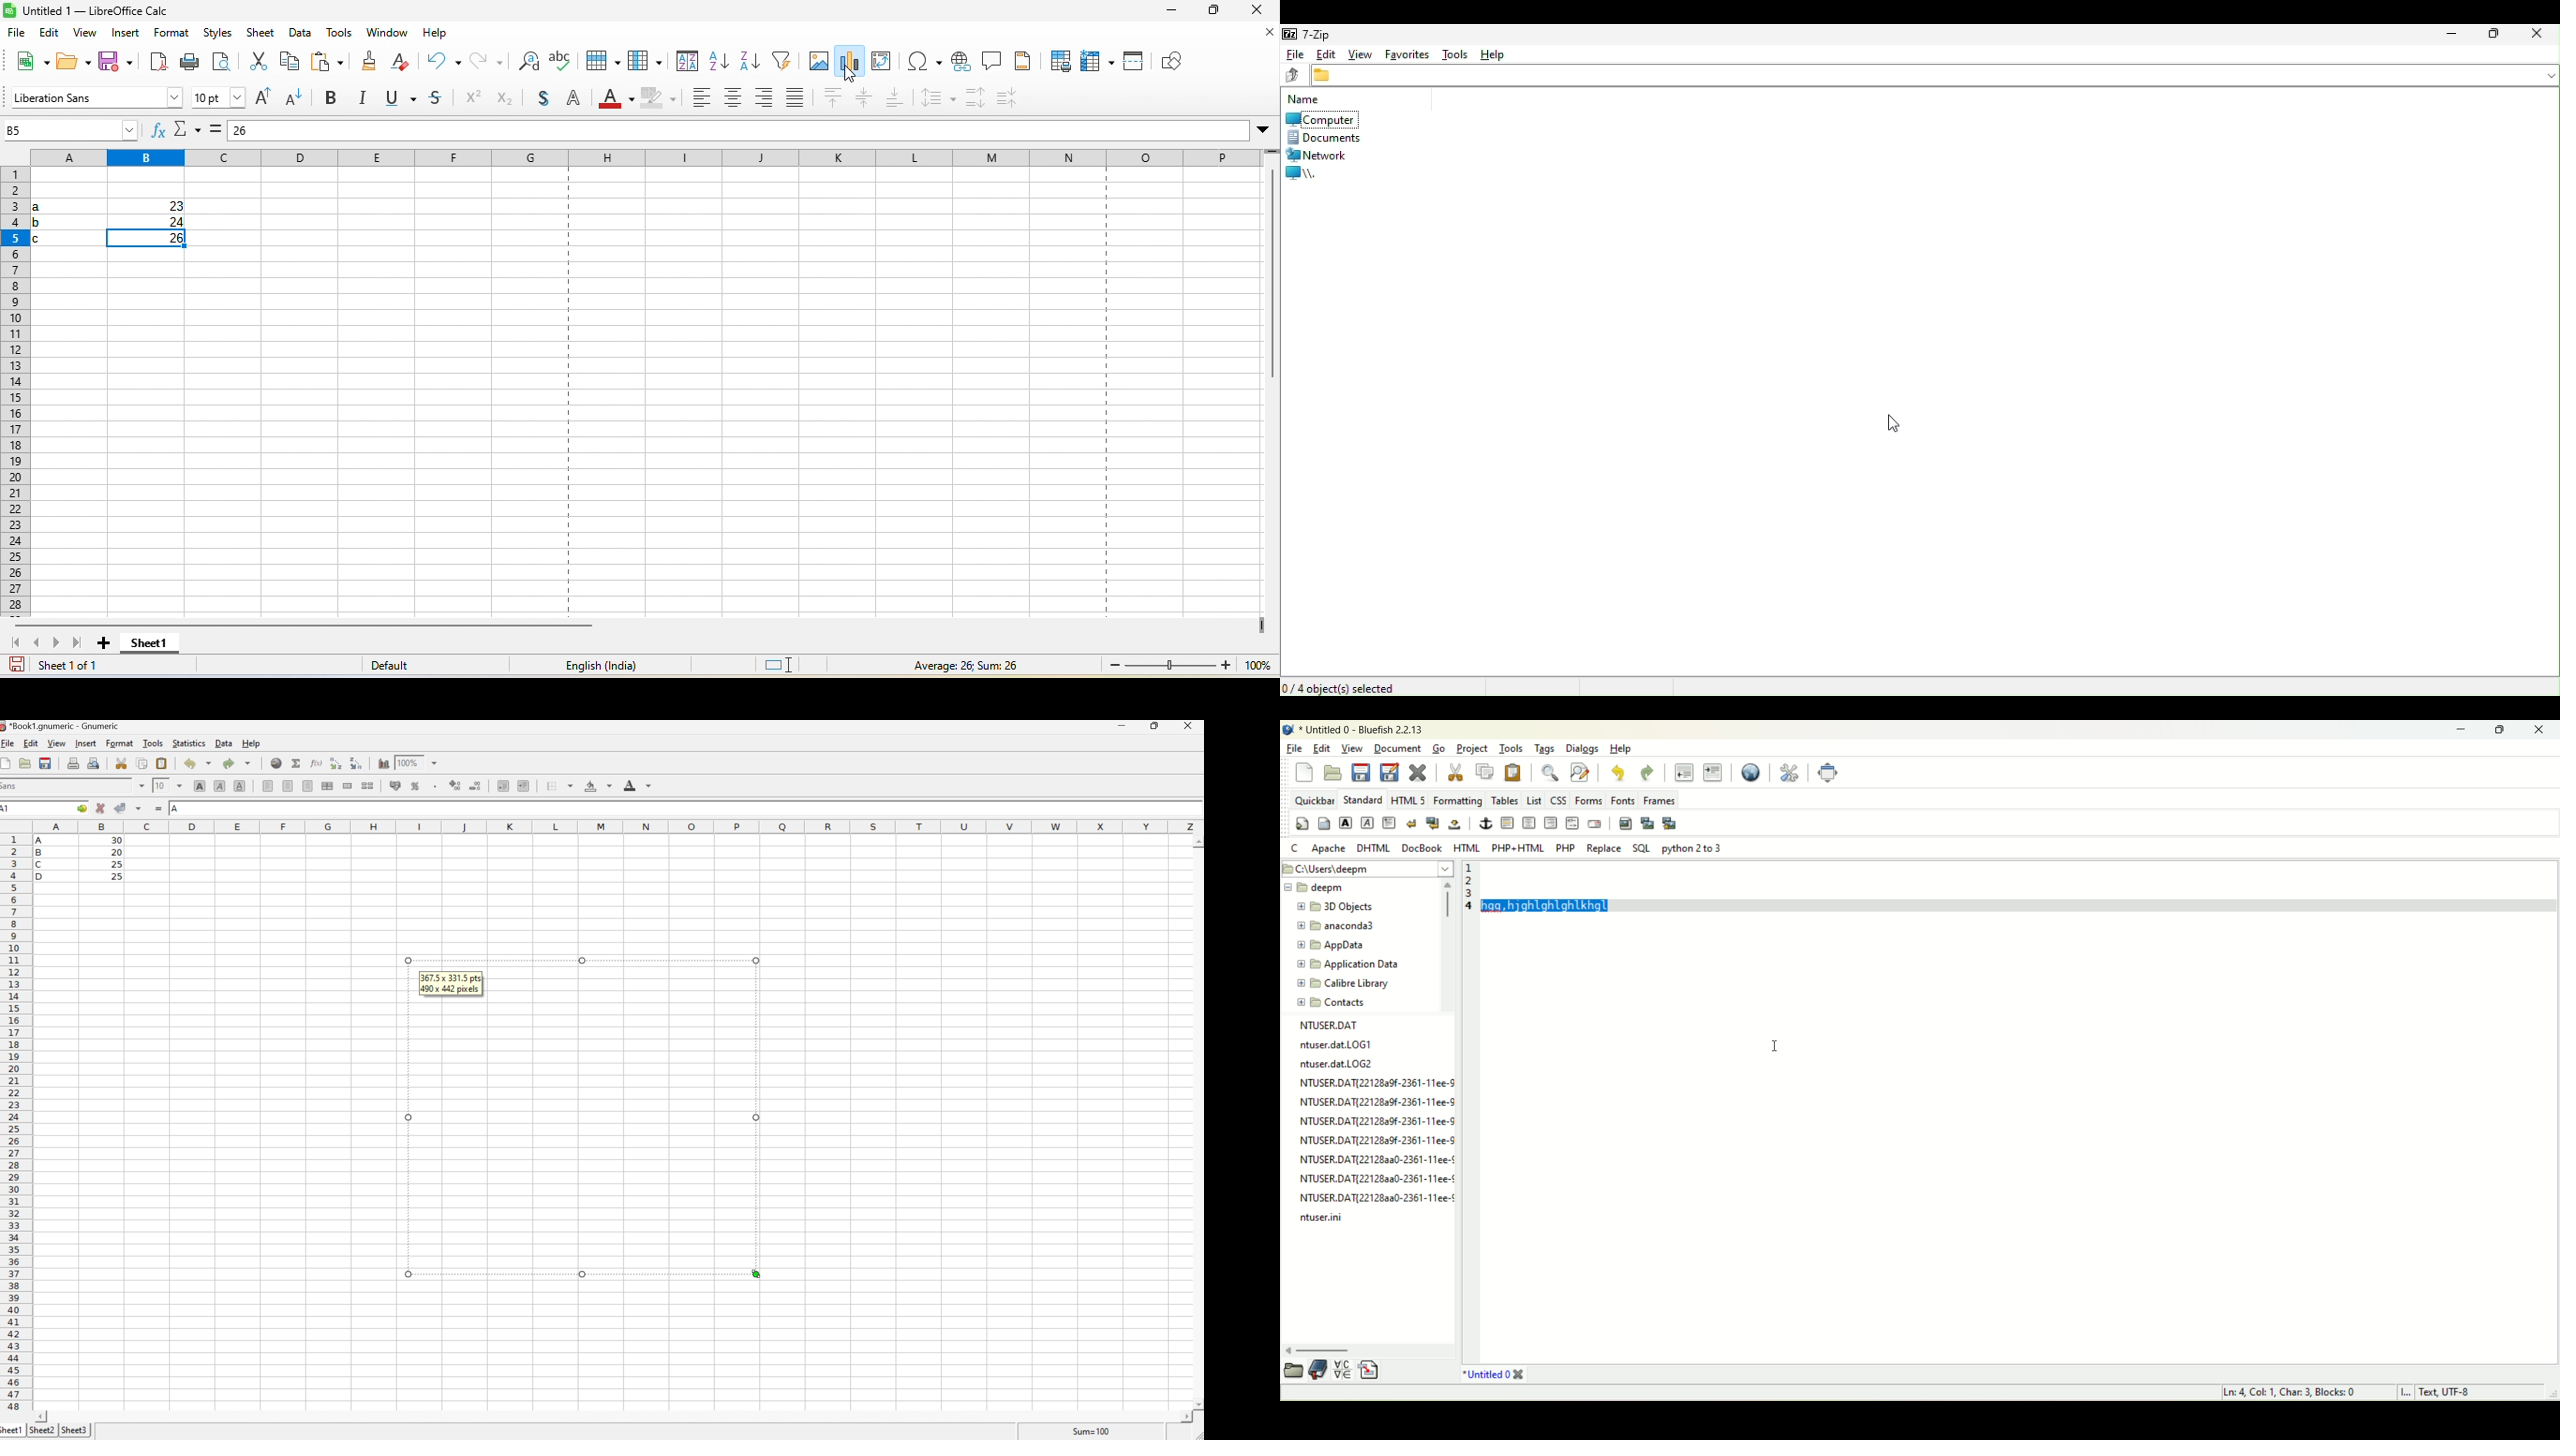 The height and width of the screenshot is (1456, 2576). What do you see at coordinates (2019, 1140) in the screenshot?
I see `editor` at bounding box center [2019, 1140].